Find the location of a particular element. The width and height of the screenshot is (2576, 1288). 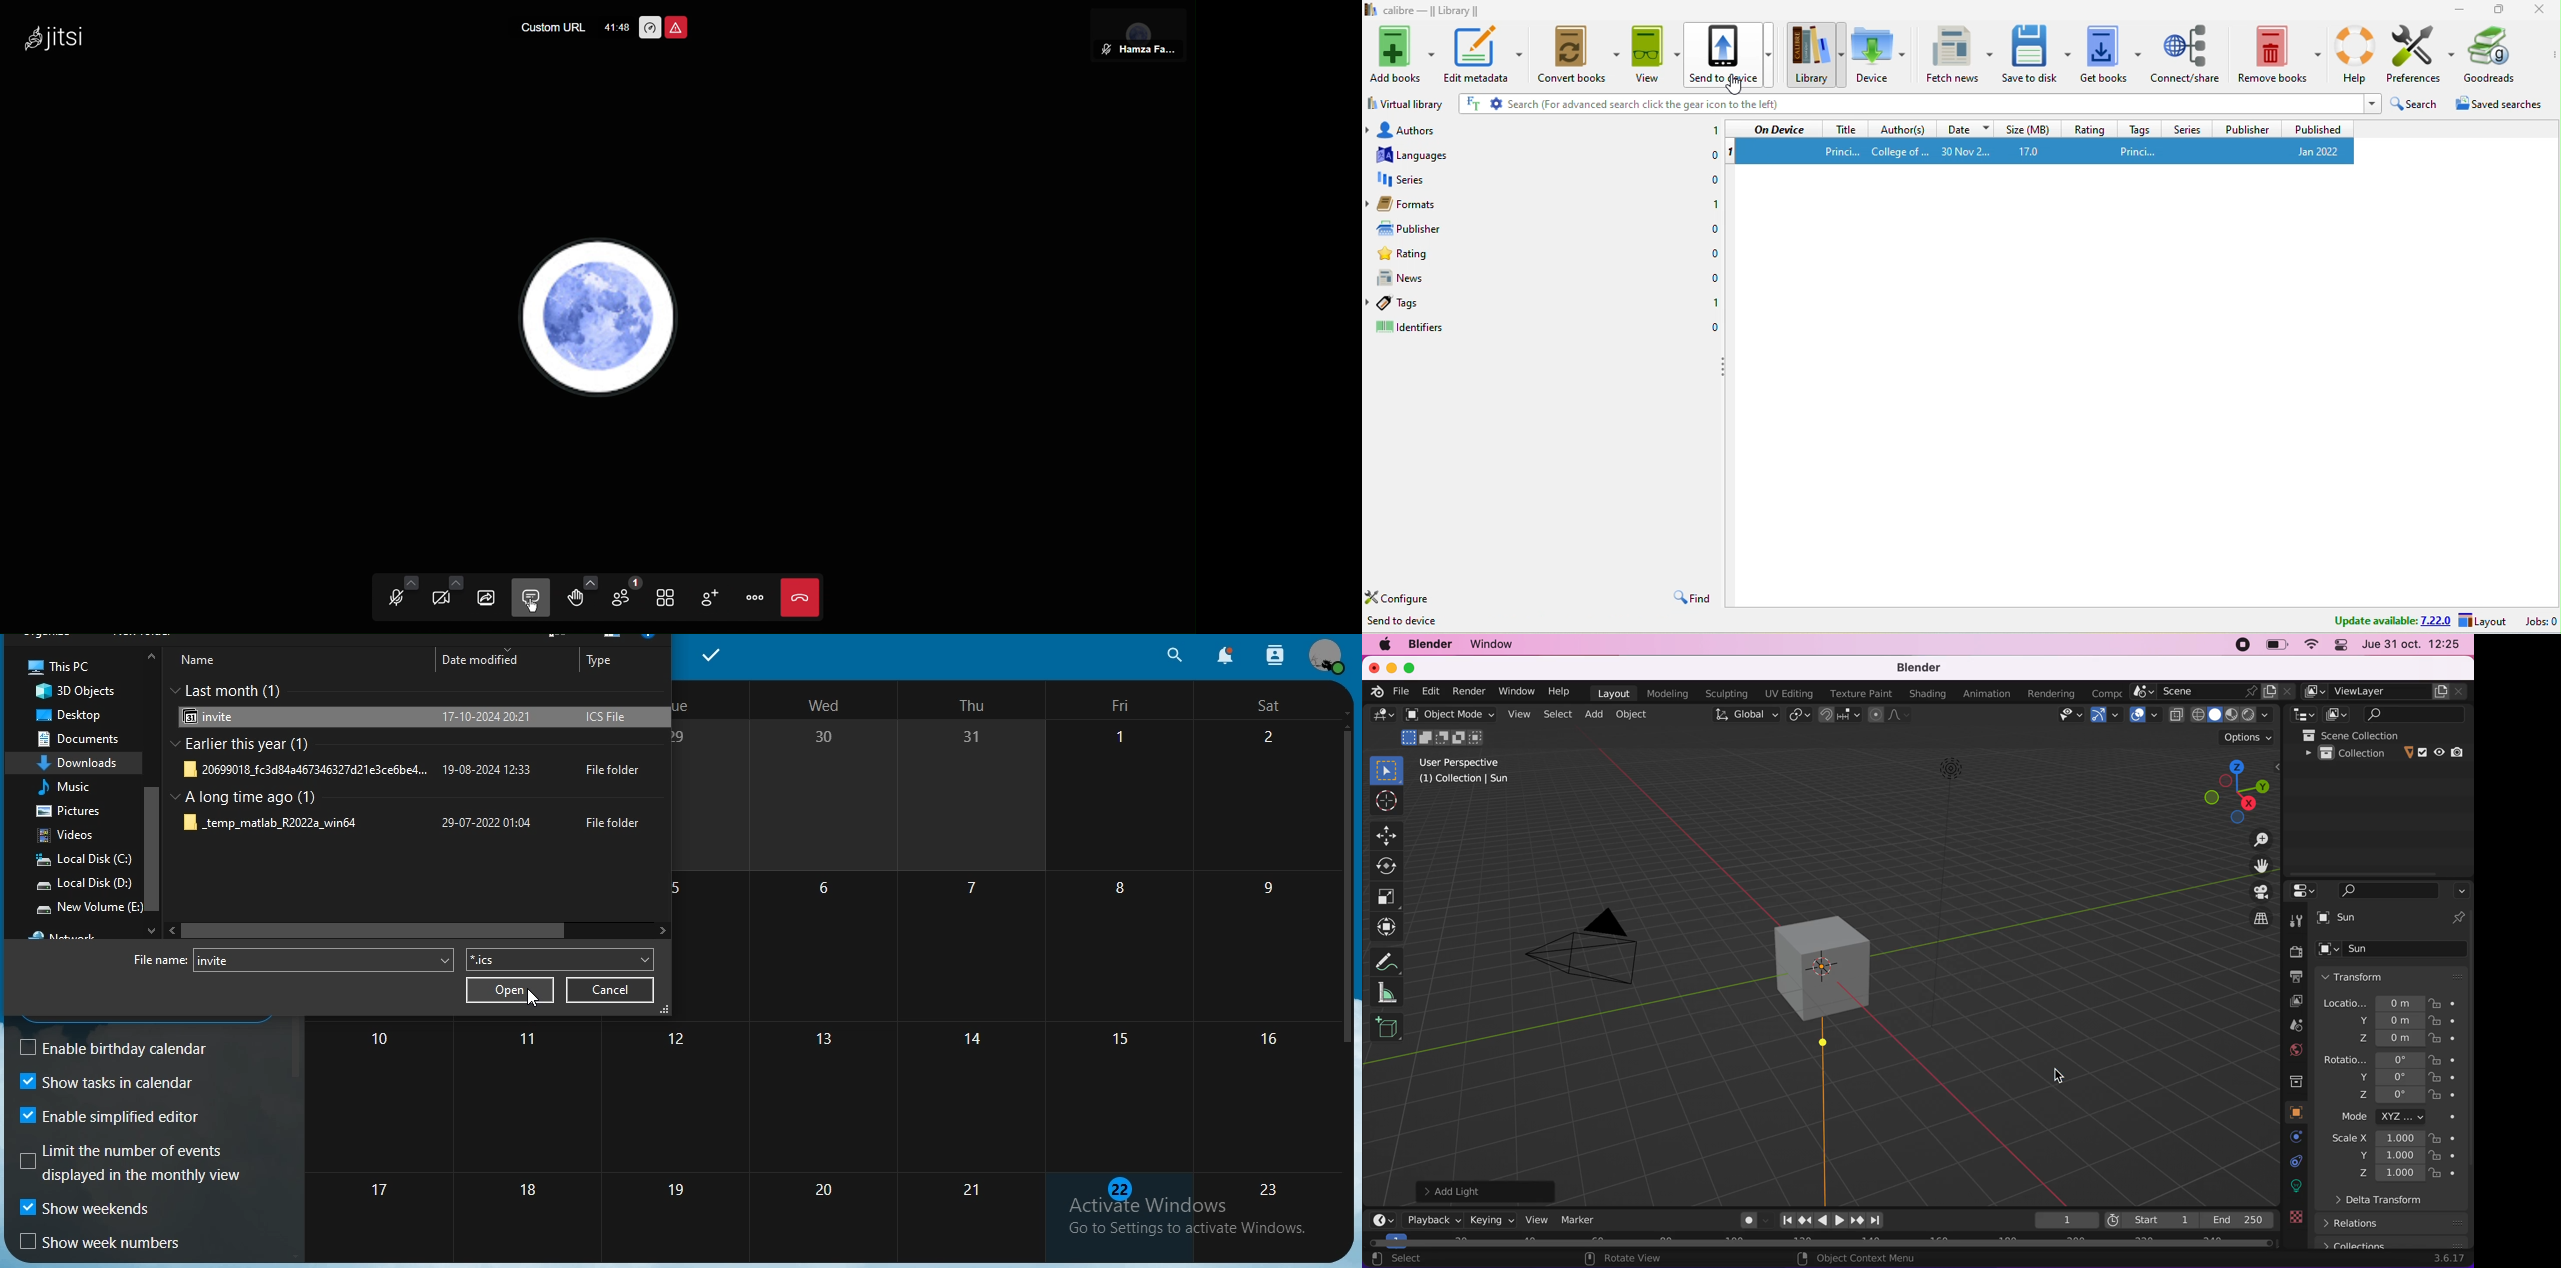

open is located at coordinates (511, 992).